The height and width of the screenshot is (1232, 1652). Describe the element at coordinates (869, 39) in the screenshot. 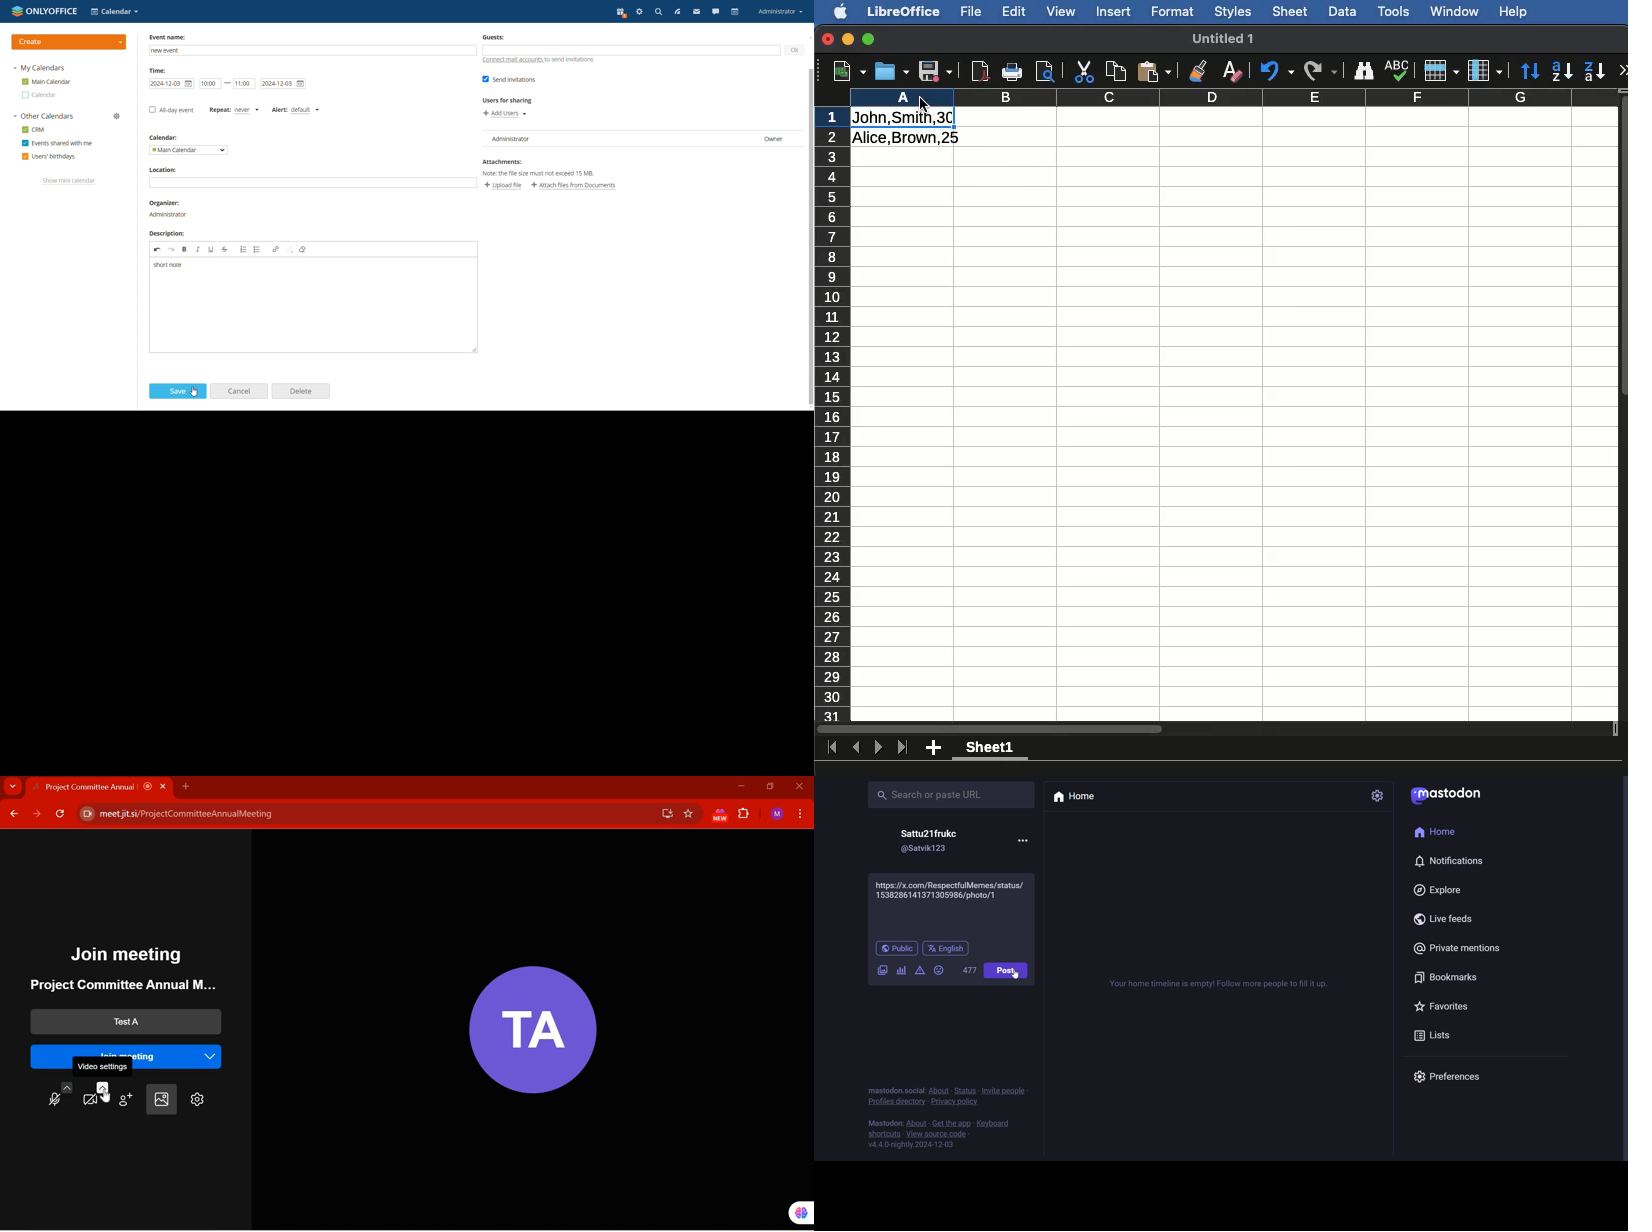

I see `Maximize` at that location.